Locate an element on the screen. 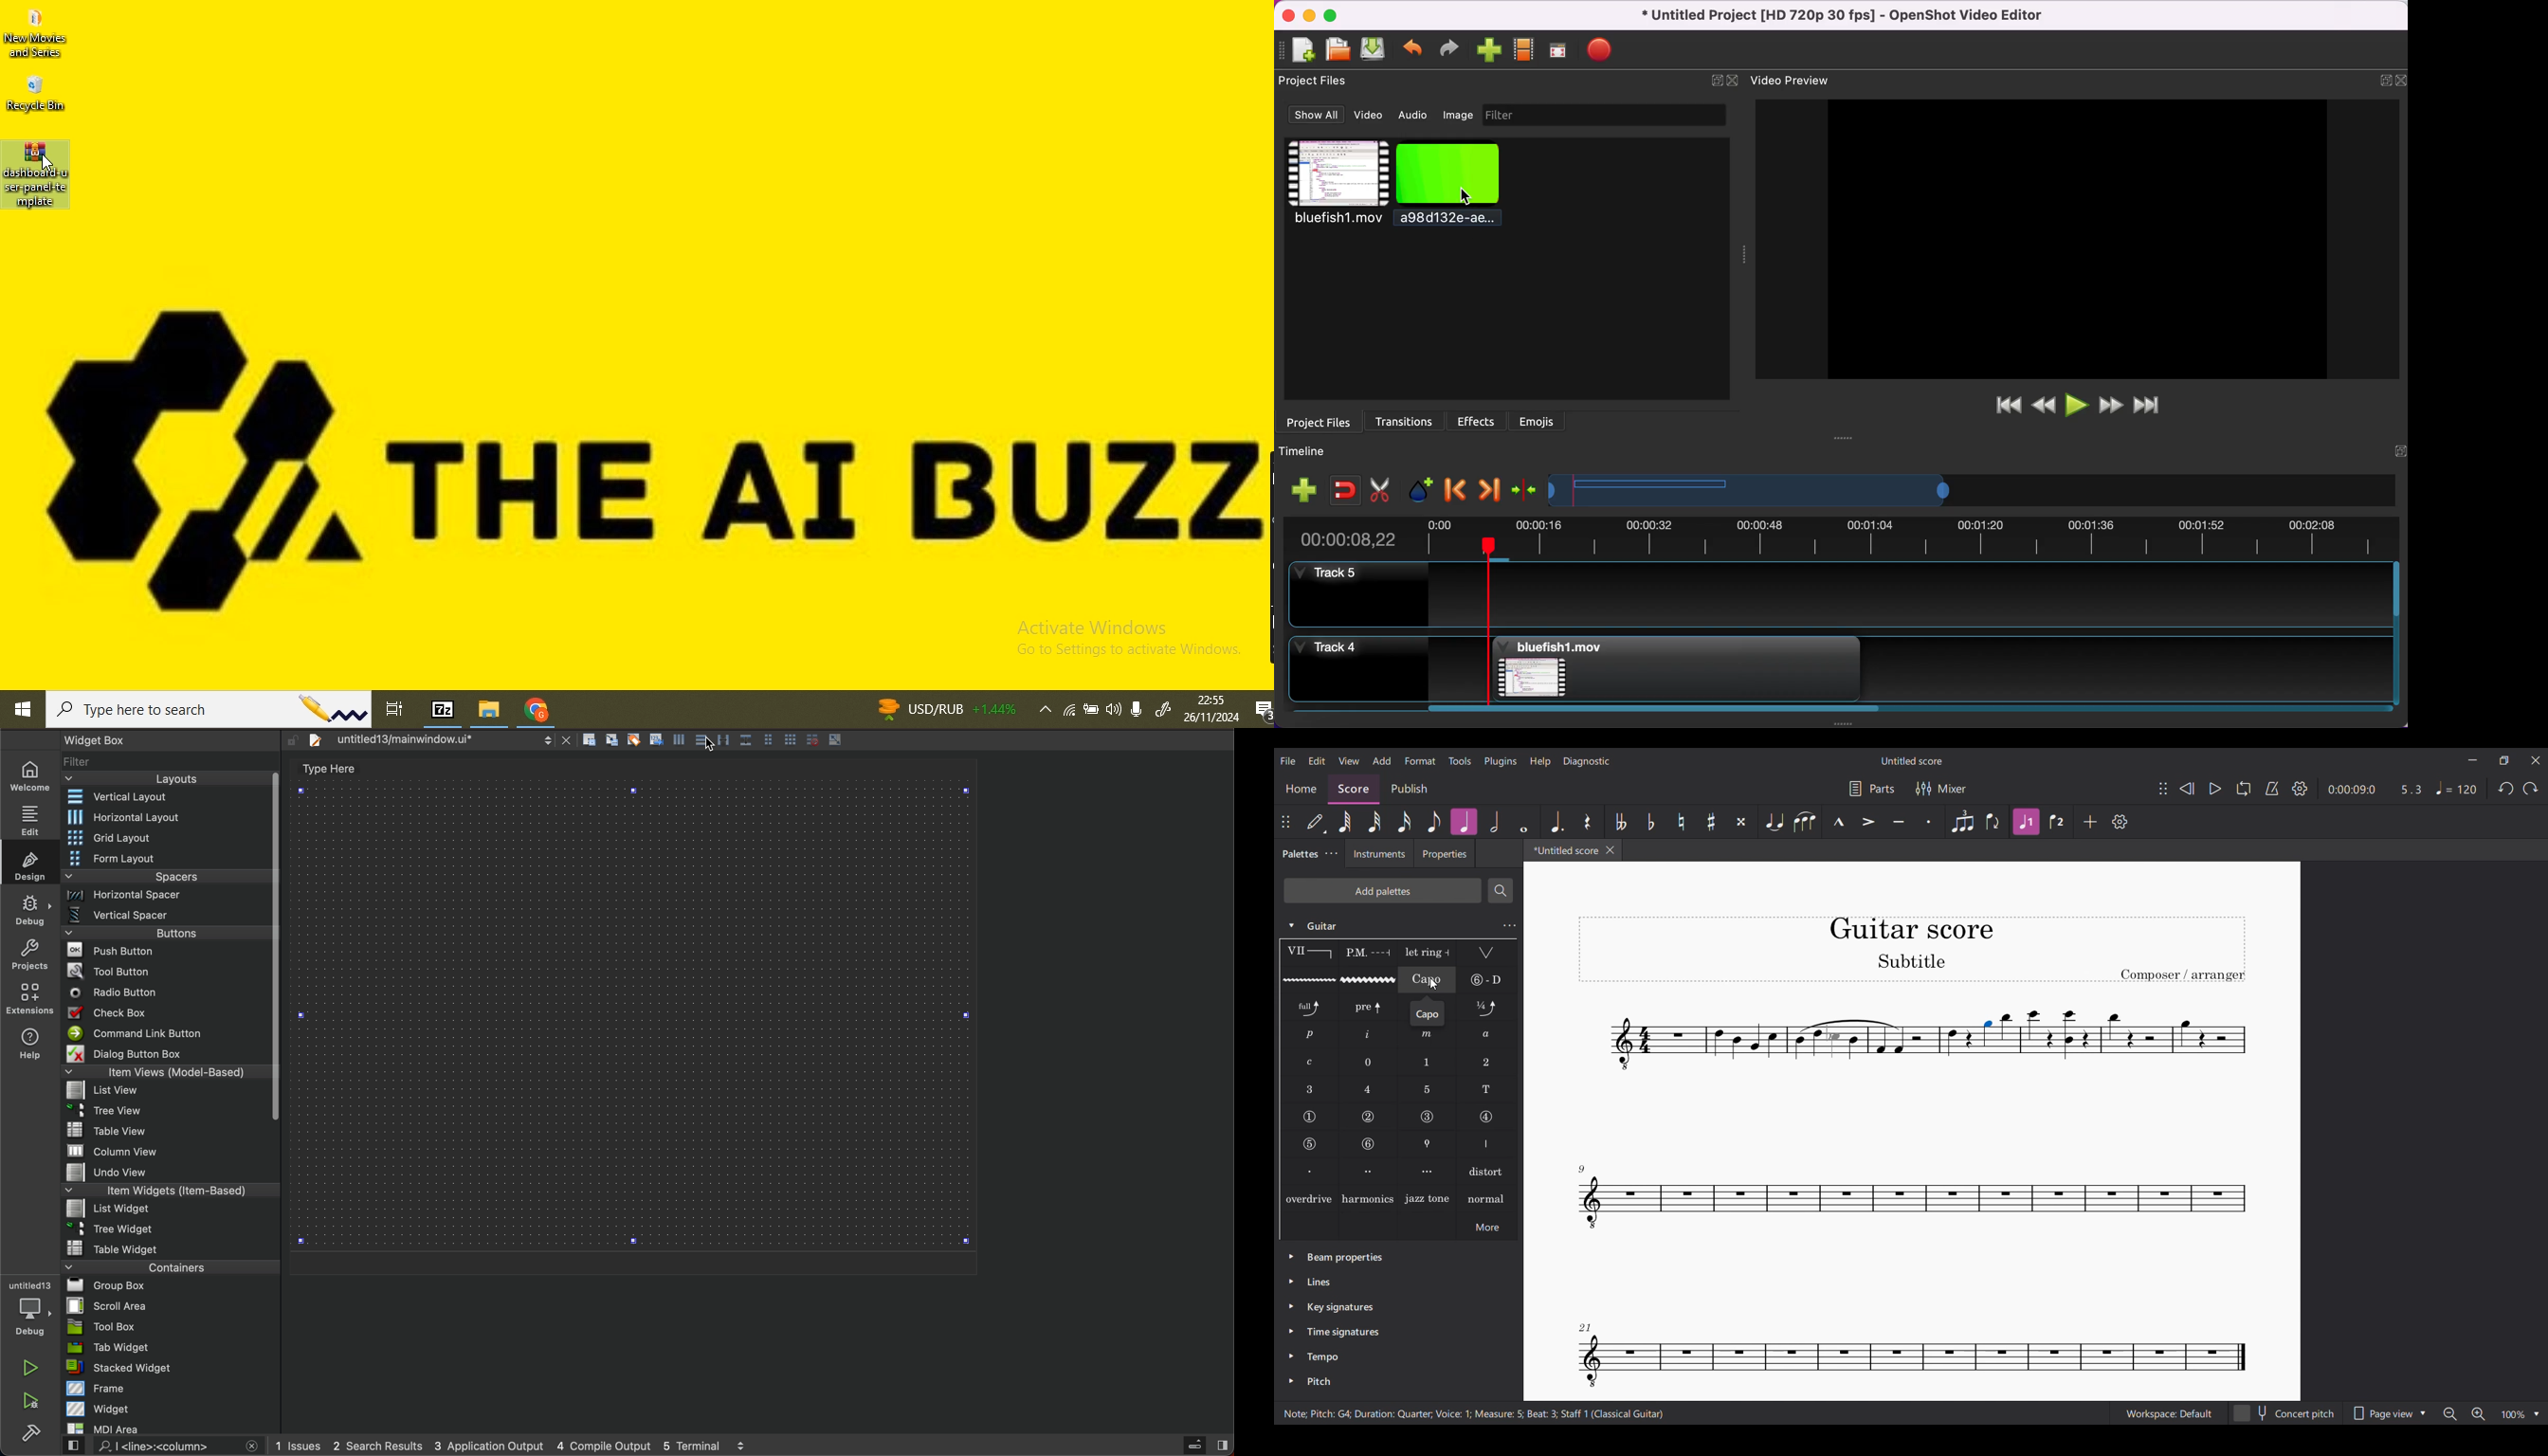 The image size is (2548, 1456). Staccato is located at coordinates (1929, 822).